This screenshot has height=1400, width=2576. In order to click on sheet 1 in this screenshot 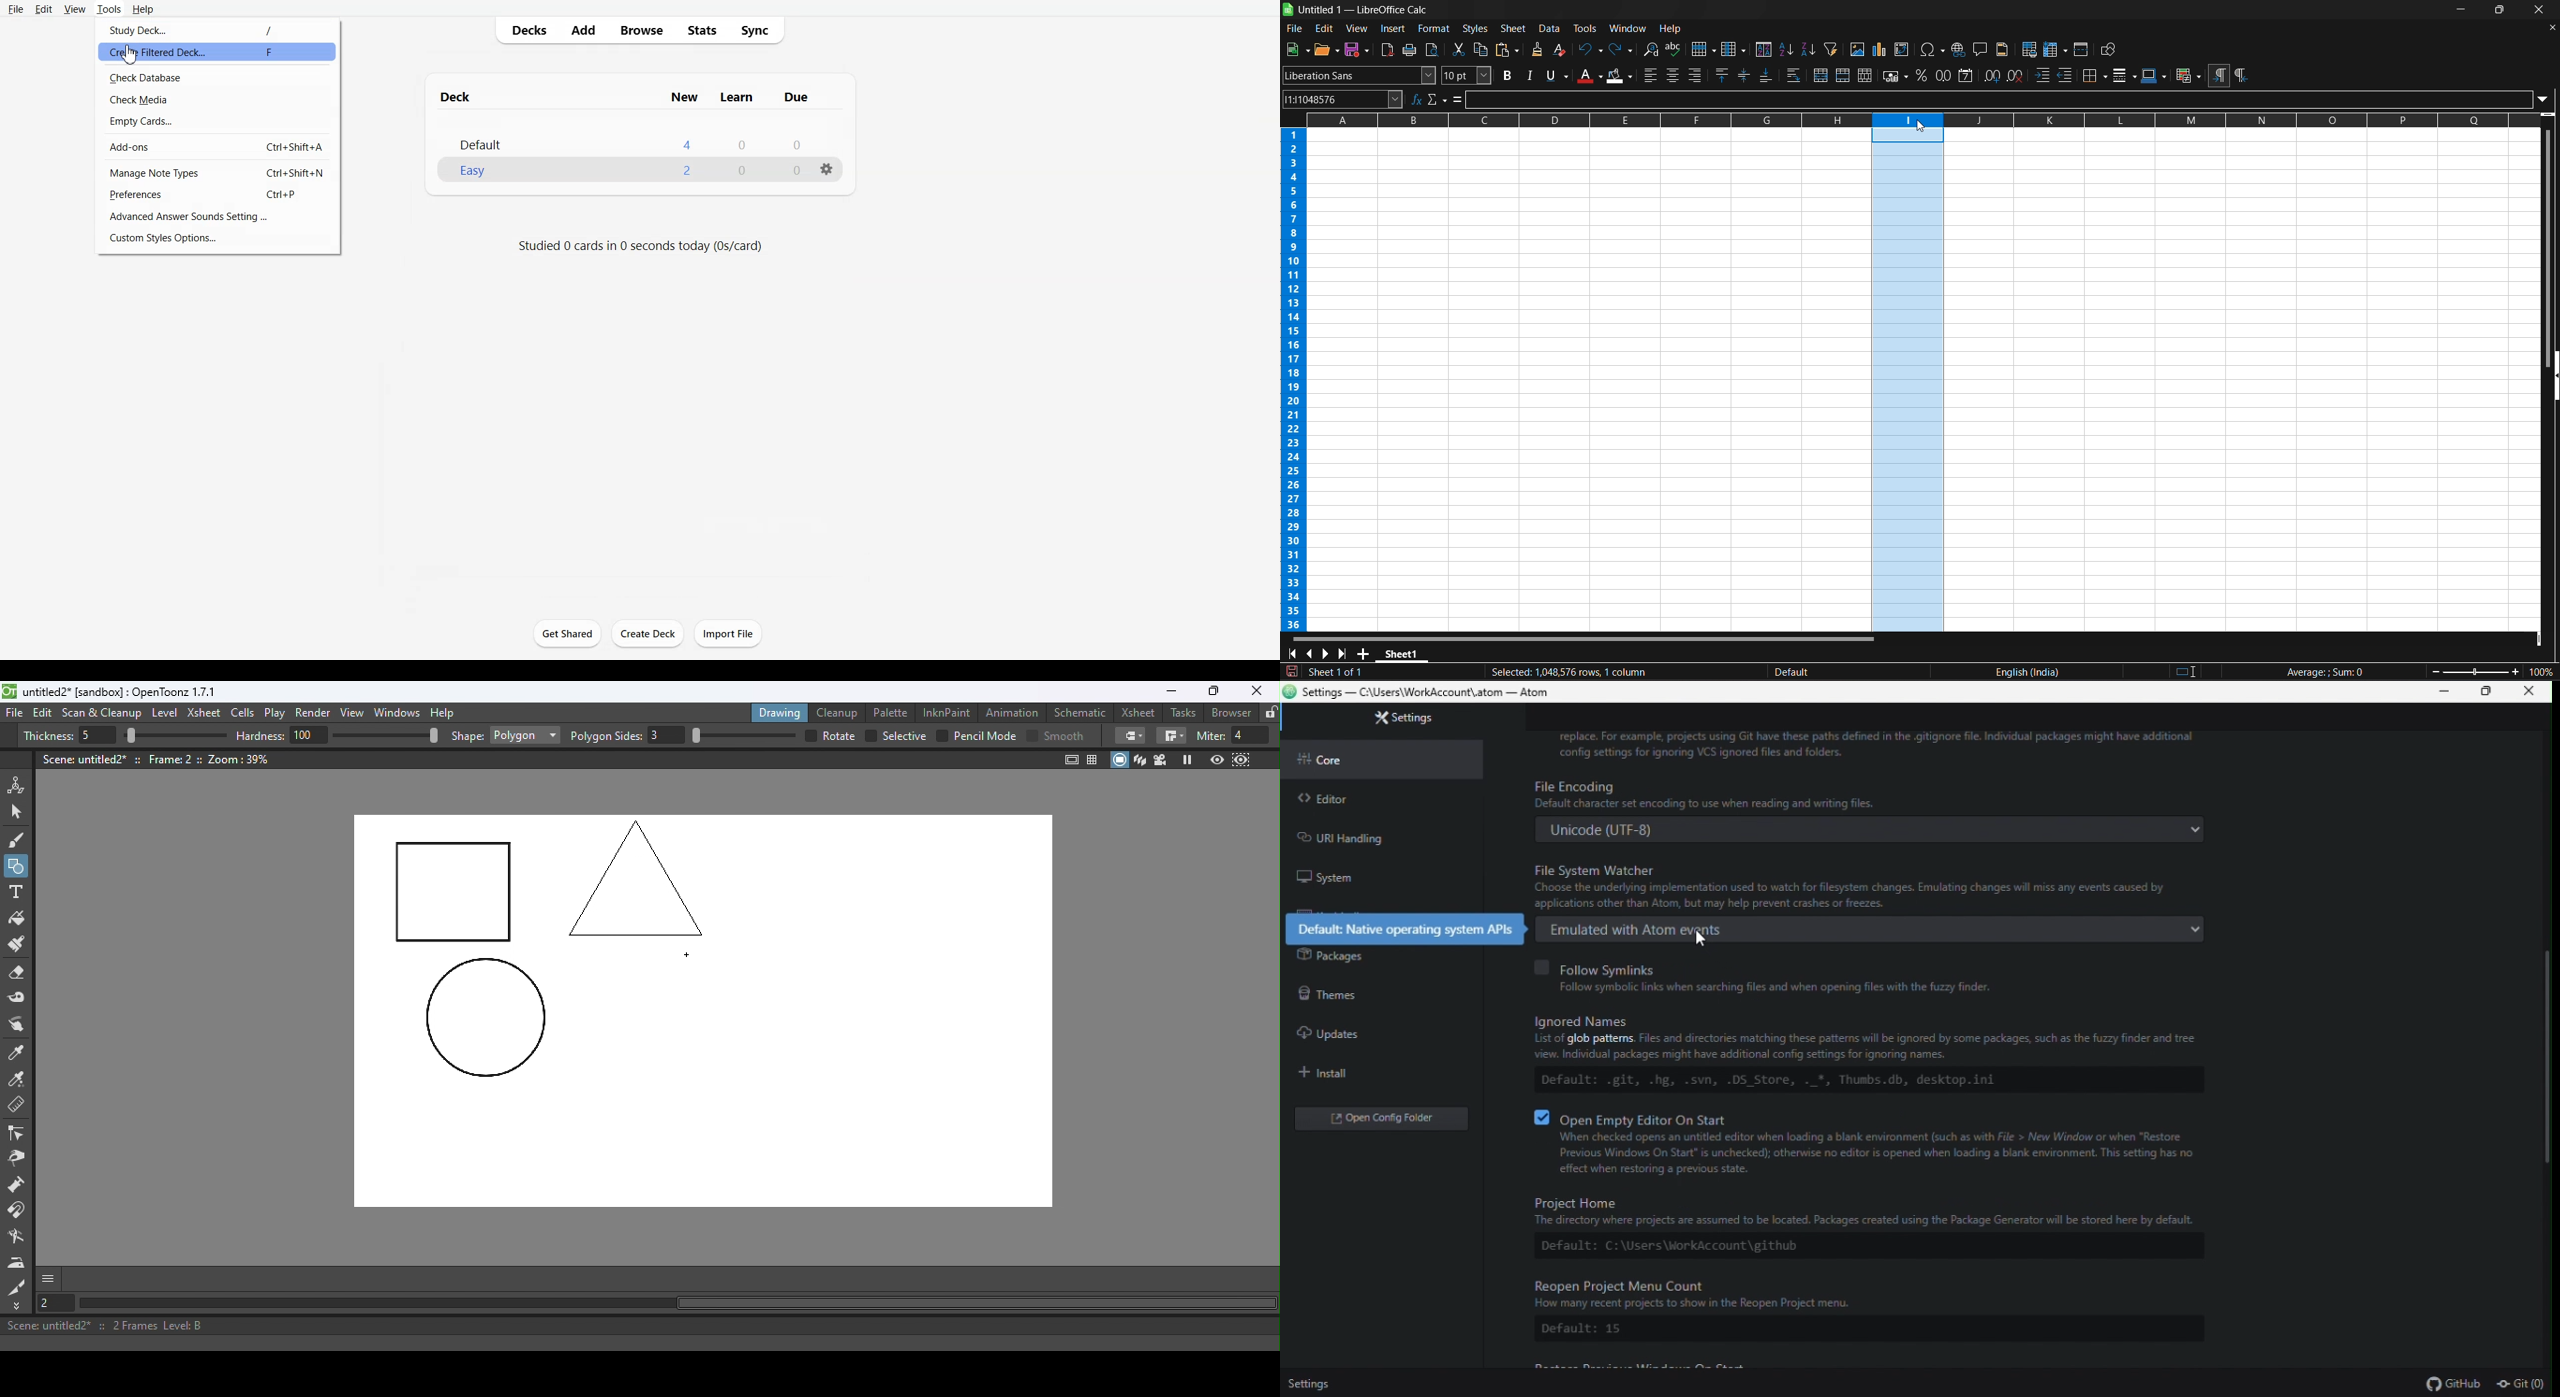, I will do `click(1403, 654)`.